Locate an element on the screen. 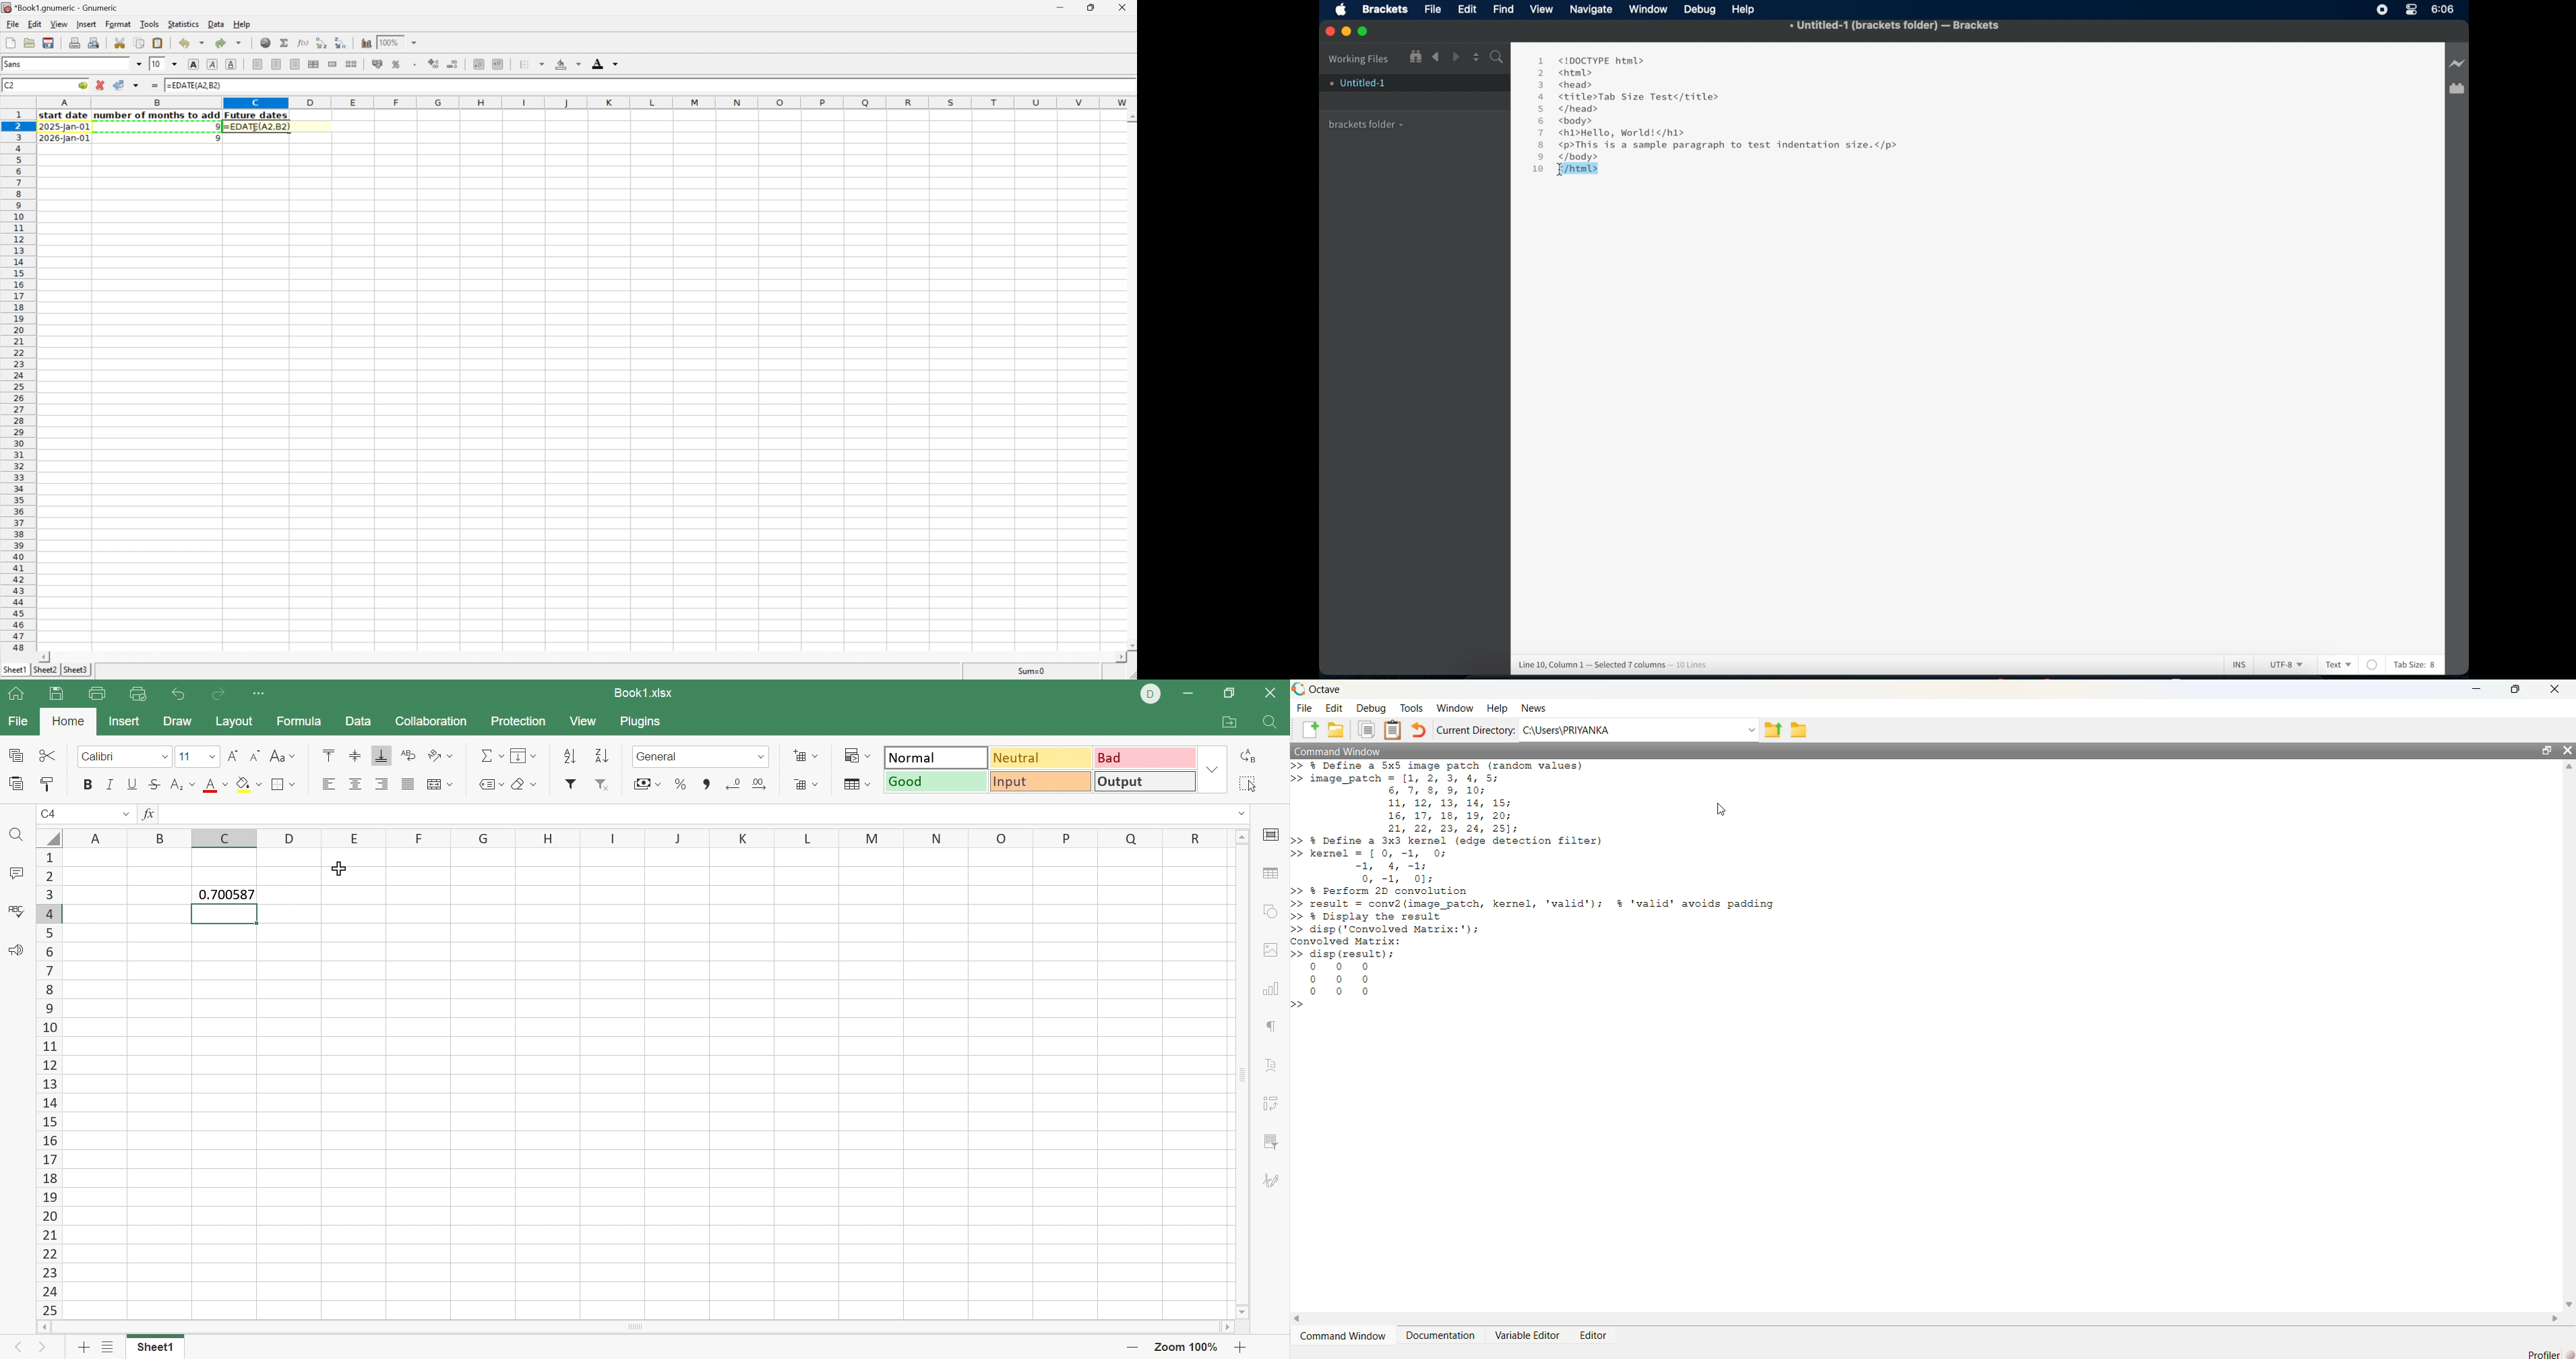 The width and height of the screenshot is (2576, 1372). Percent style is located at coordinates (683, 784).